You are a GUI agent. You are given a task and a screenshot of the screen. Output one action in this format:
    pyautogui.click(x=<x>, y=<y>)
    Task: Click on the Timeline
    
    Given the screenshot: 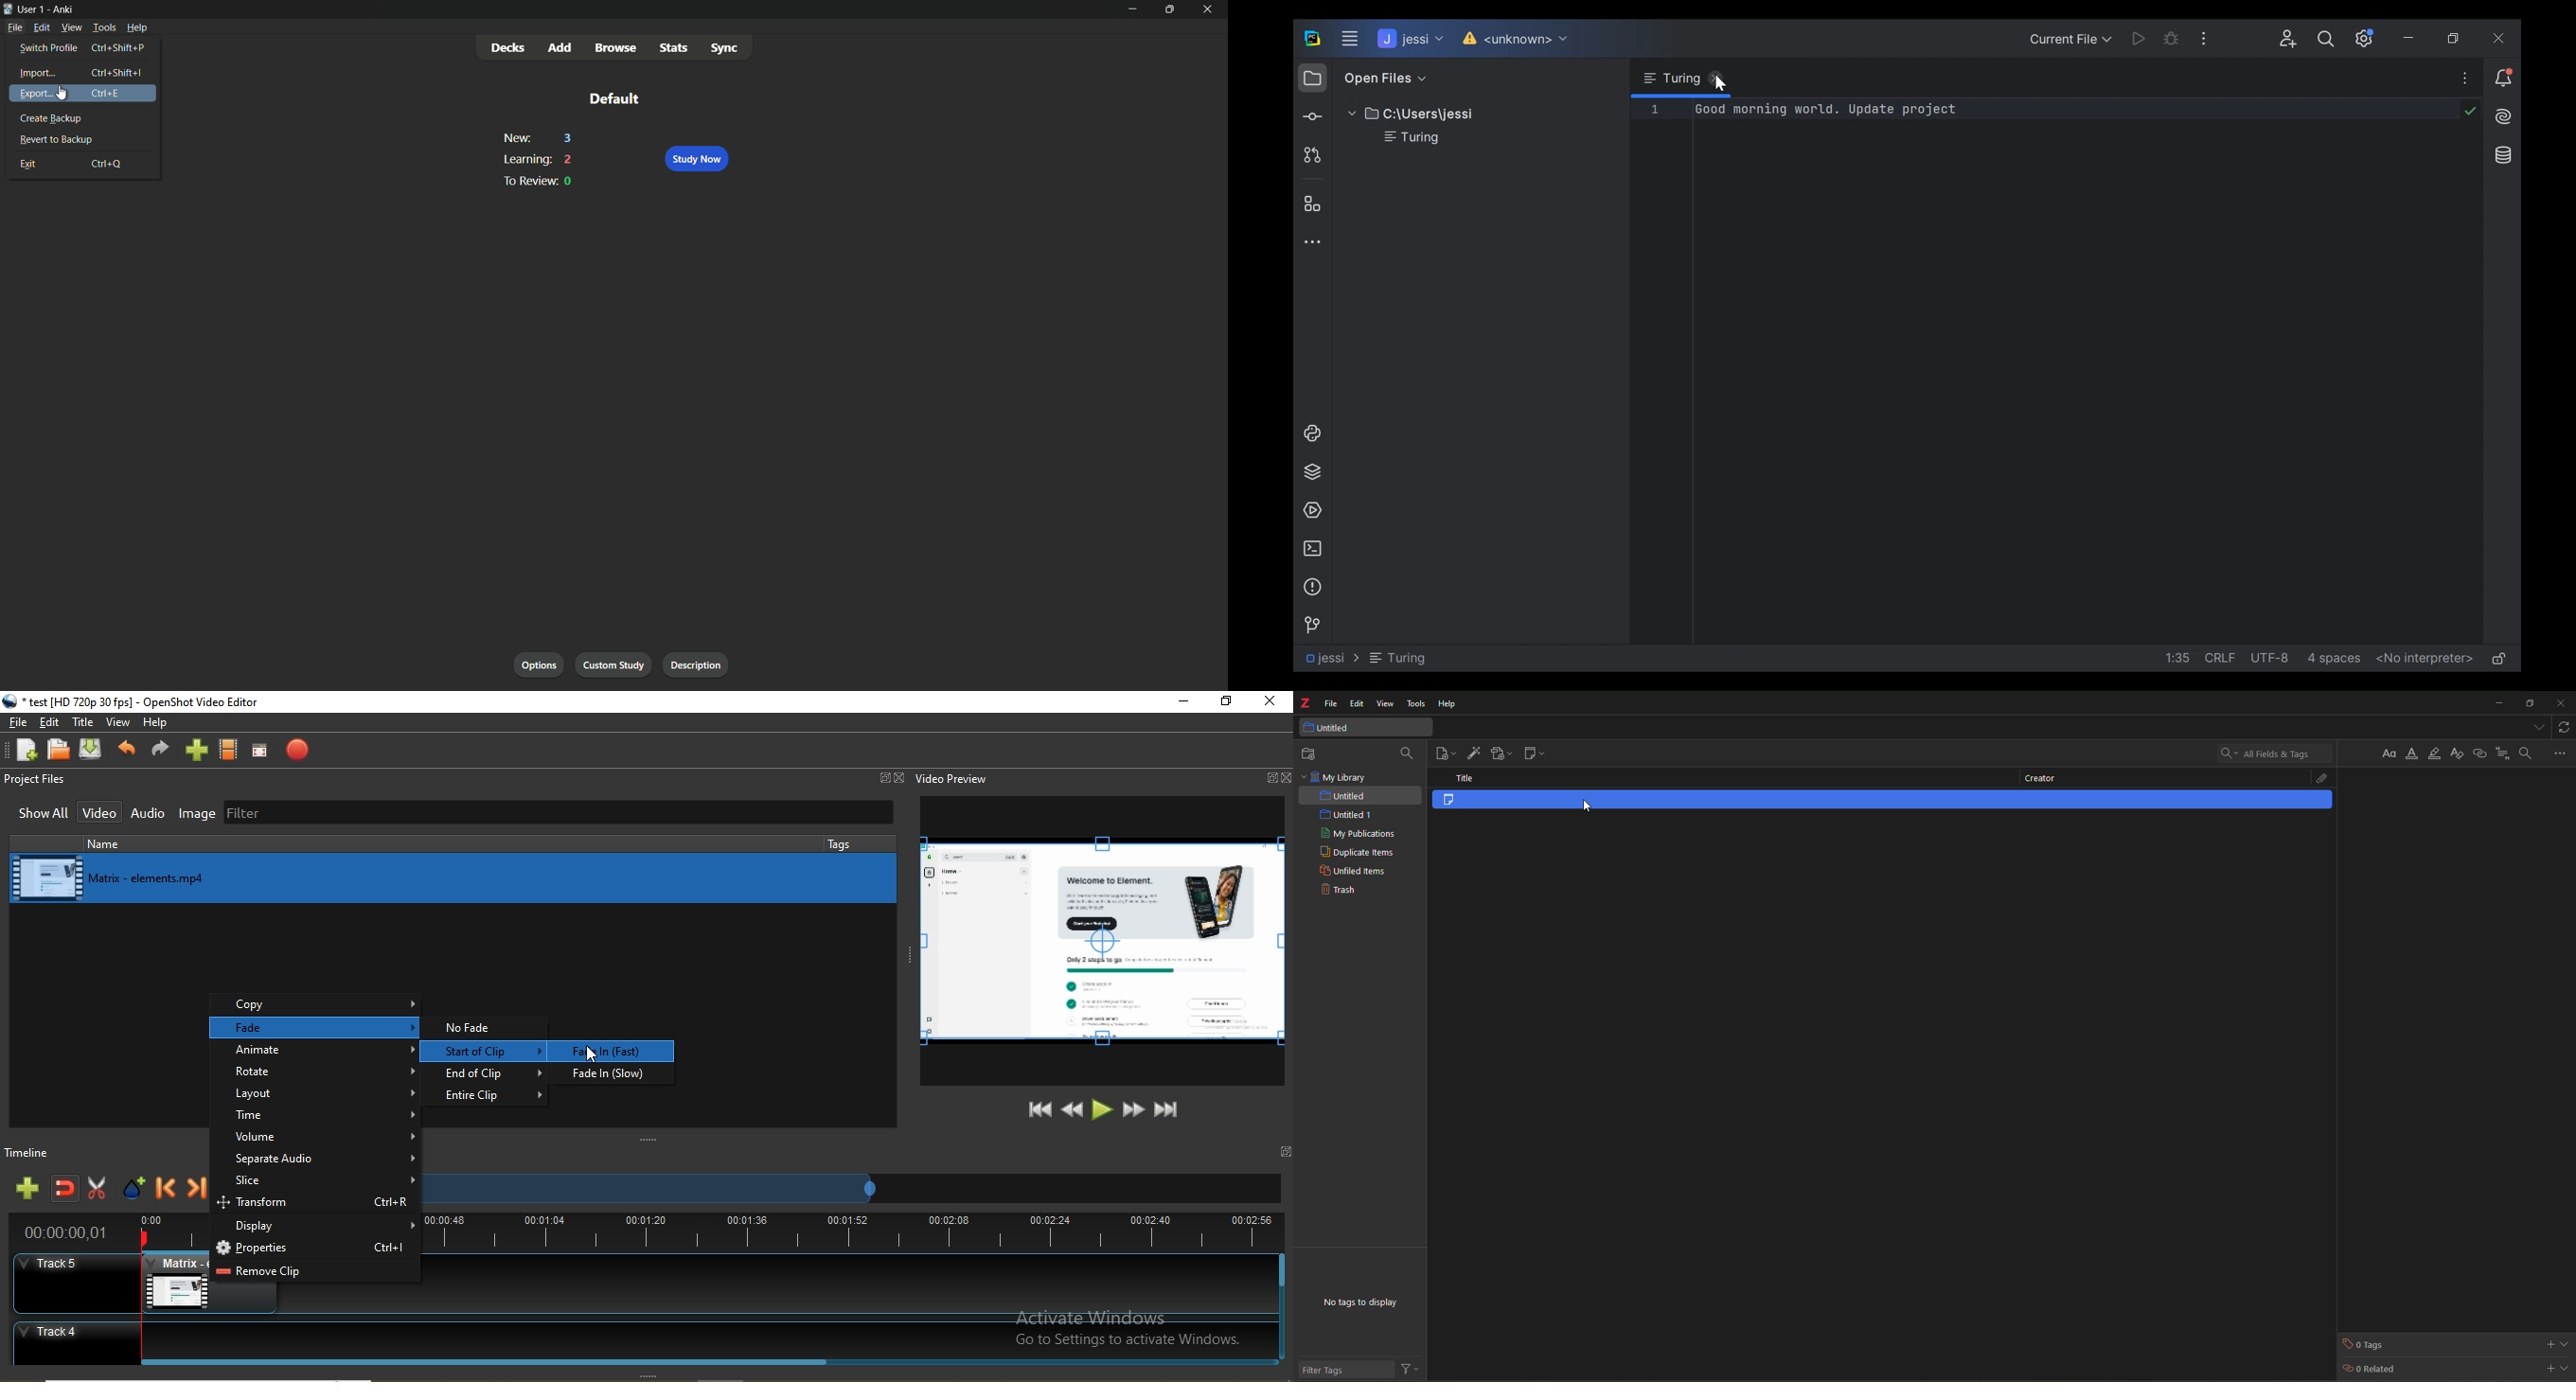 What is the action you would take?
    pyautogui.click(x=35, y=1151)
    